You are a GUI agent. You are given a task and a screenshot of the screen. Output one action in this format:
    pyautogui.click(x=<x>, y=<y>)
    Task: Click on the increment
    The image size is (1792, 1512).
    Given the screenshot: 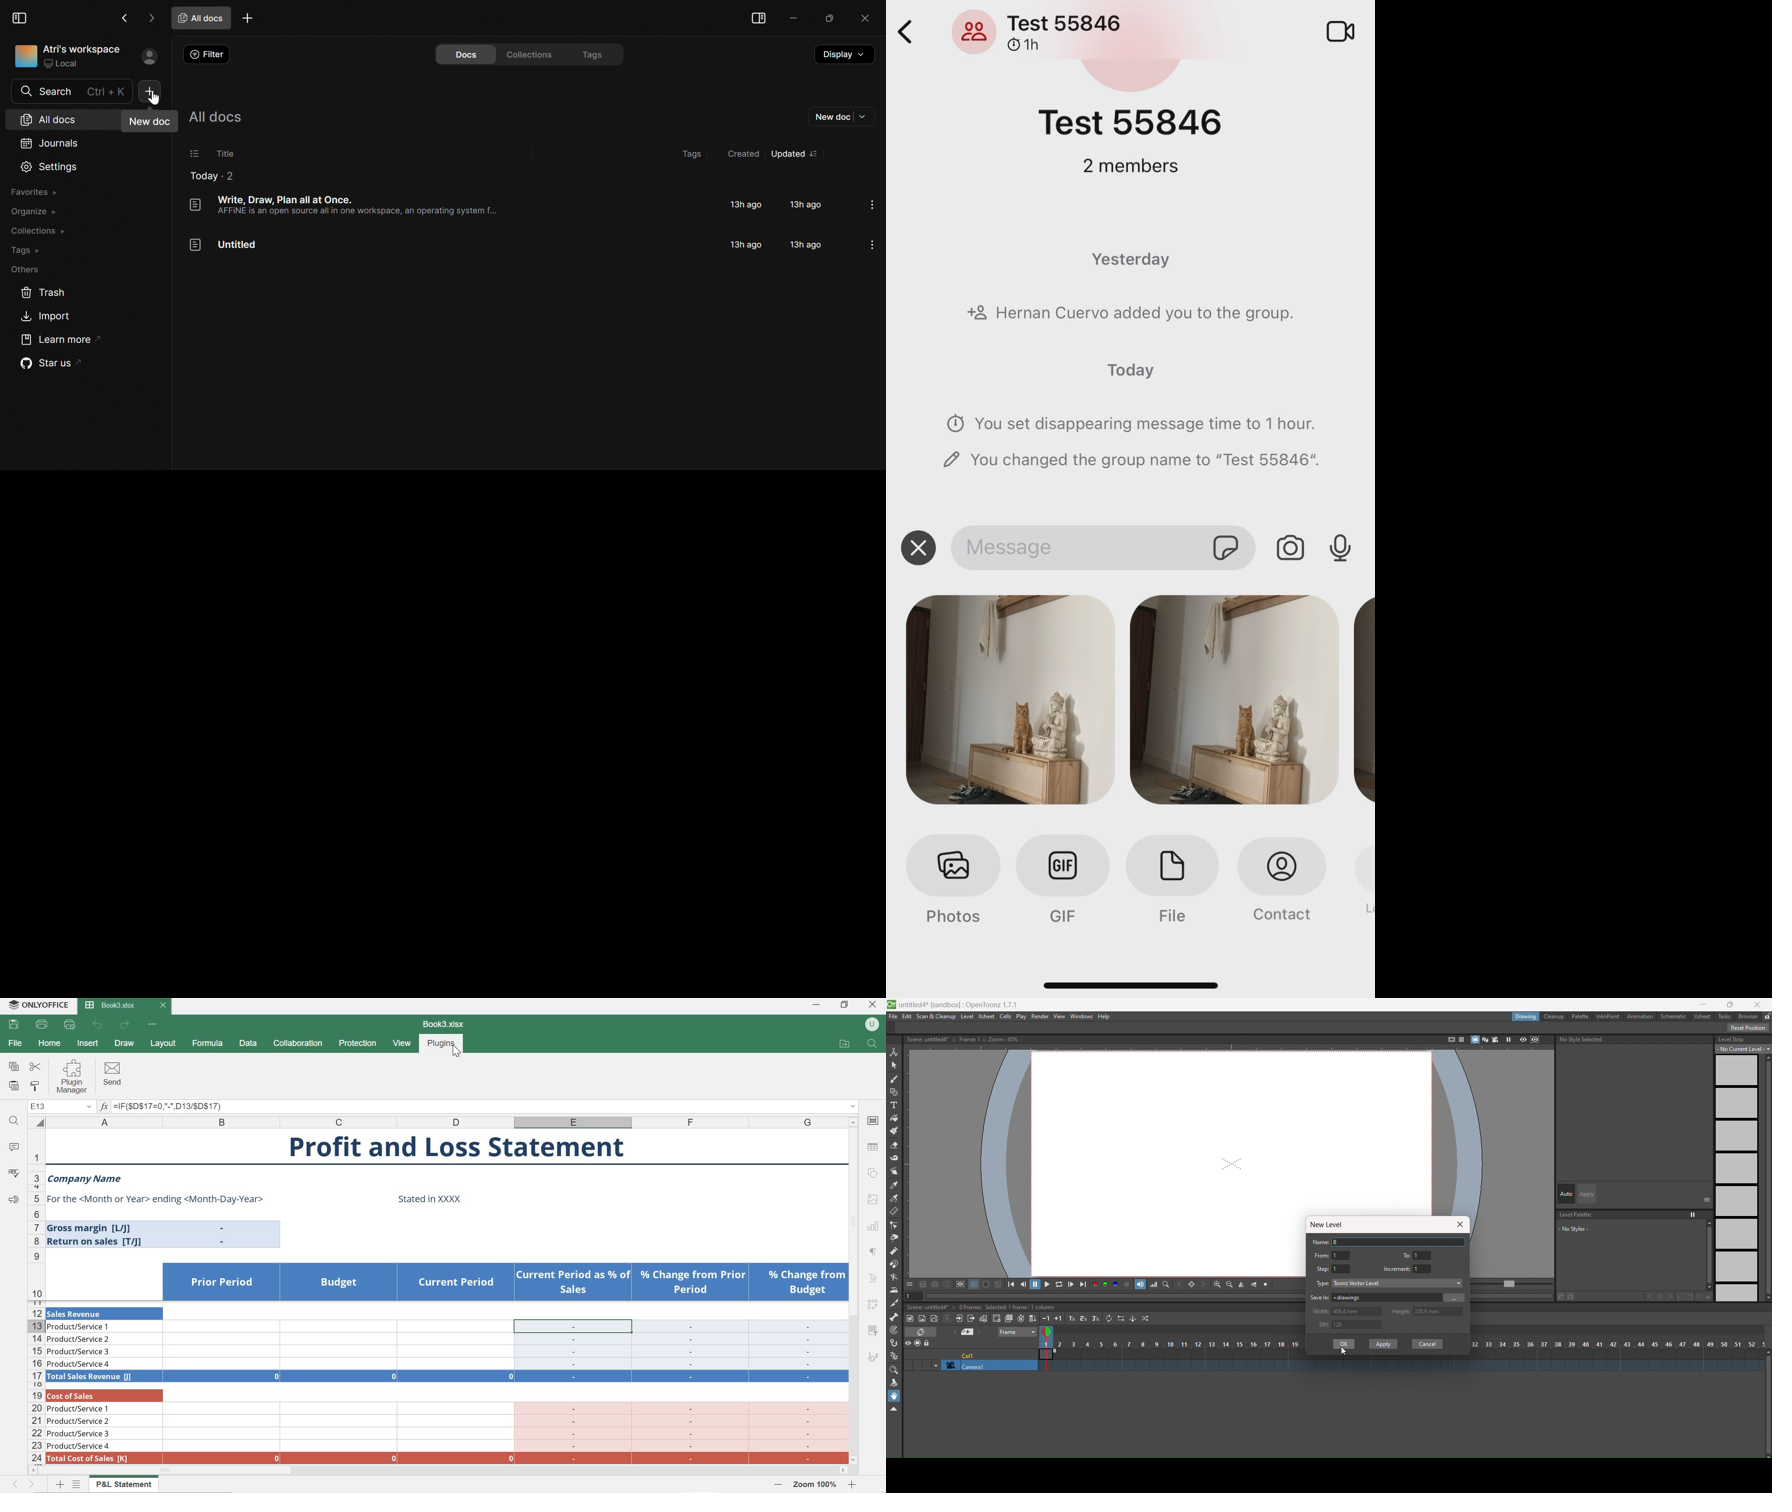 What is the action you would take?
    pyautogui.click(x=1396, y=1269)
    